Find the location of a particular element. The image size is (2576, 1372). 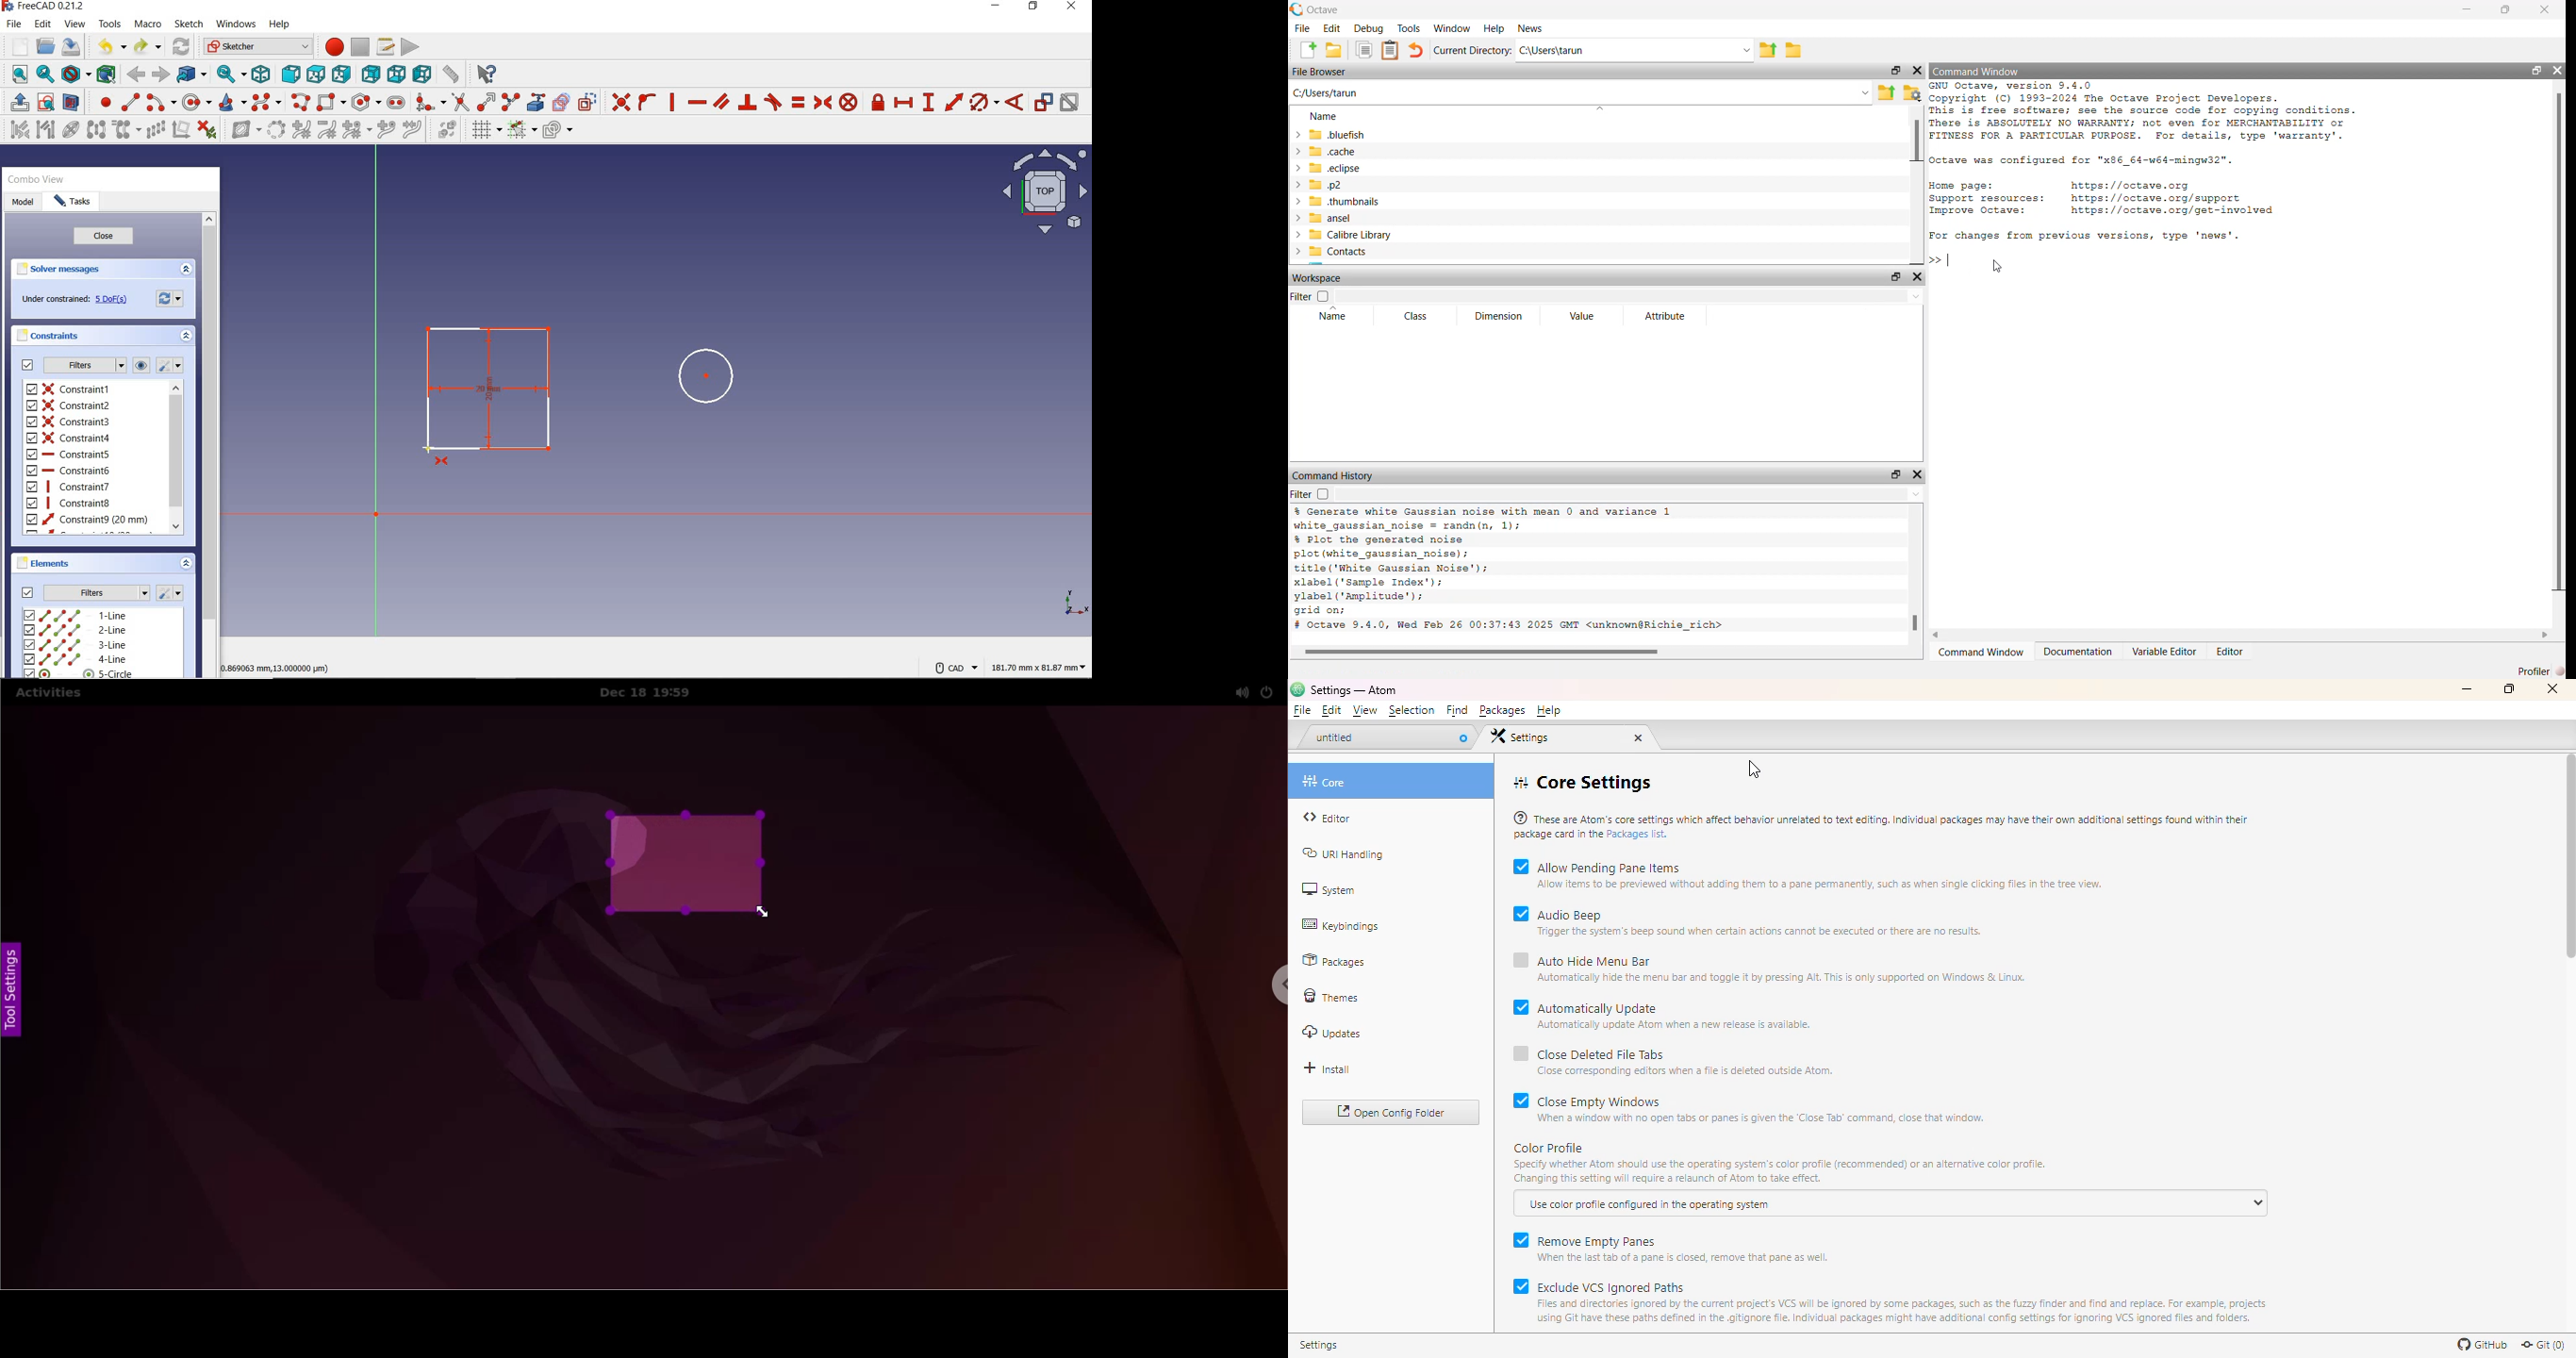

constrain parallel is located at coordinates (722, 101).